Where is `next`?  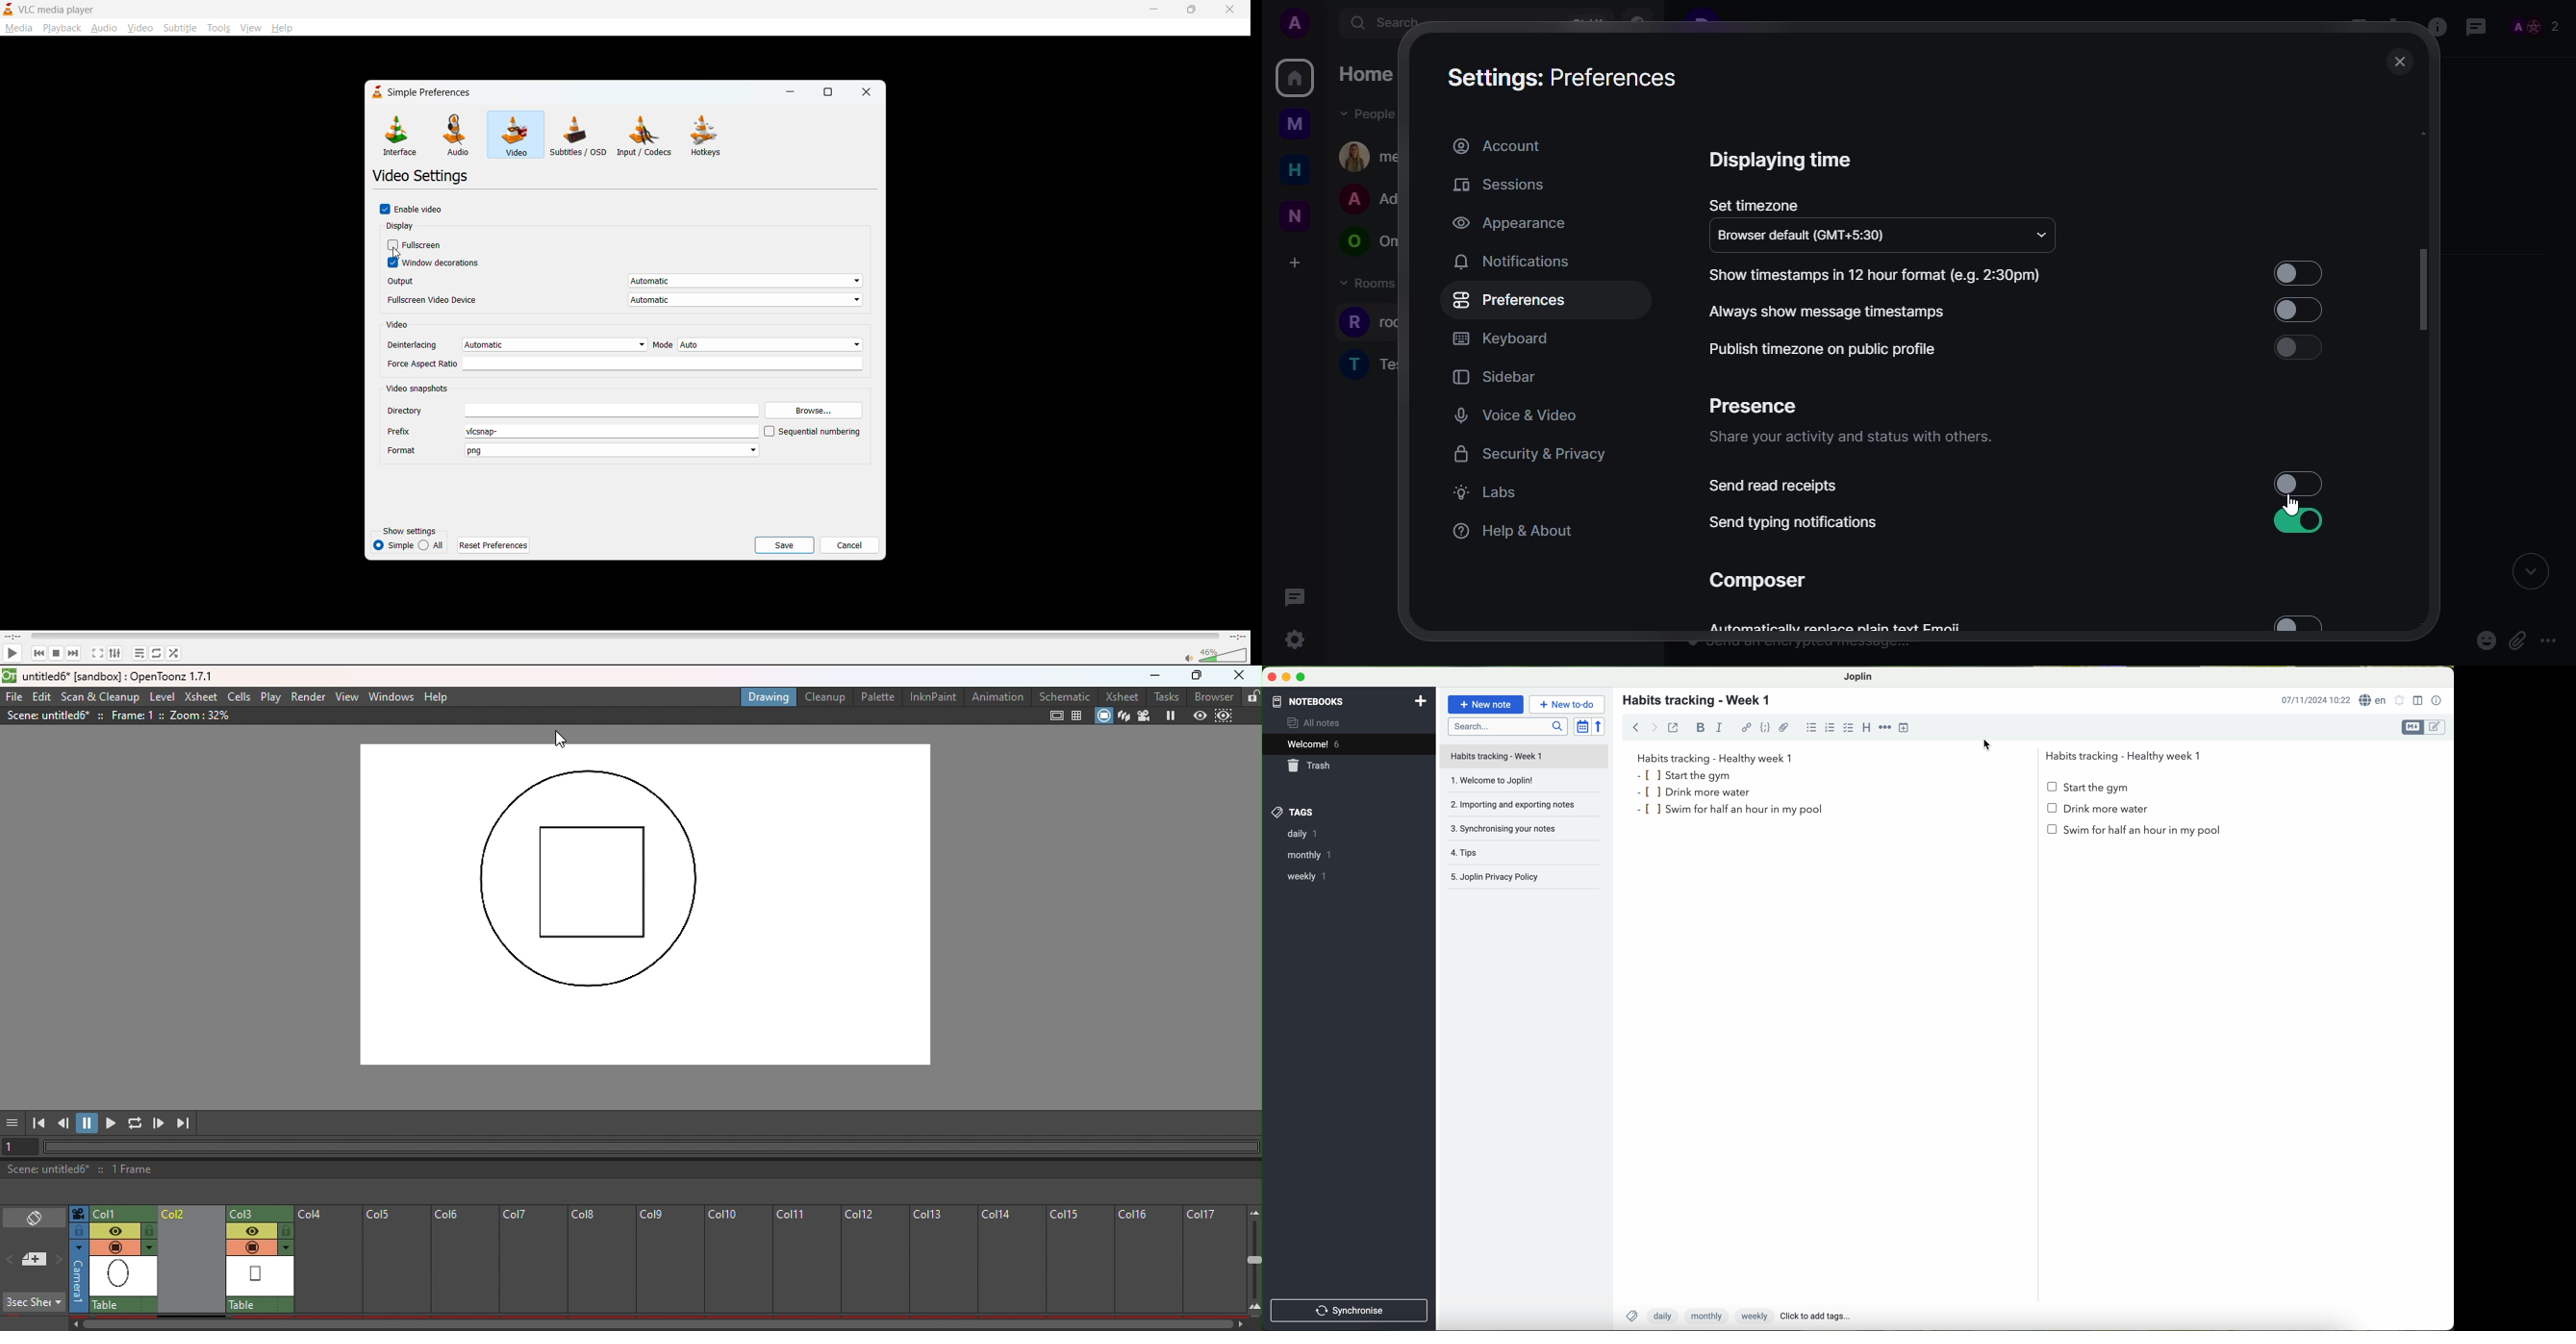 next is located at coordinates (76, 652).